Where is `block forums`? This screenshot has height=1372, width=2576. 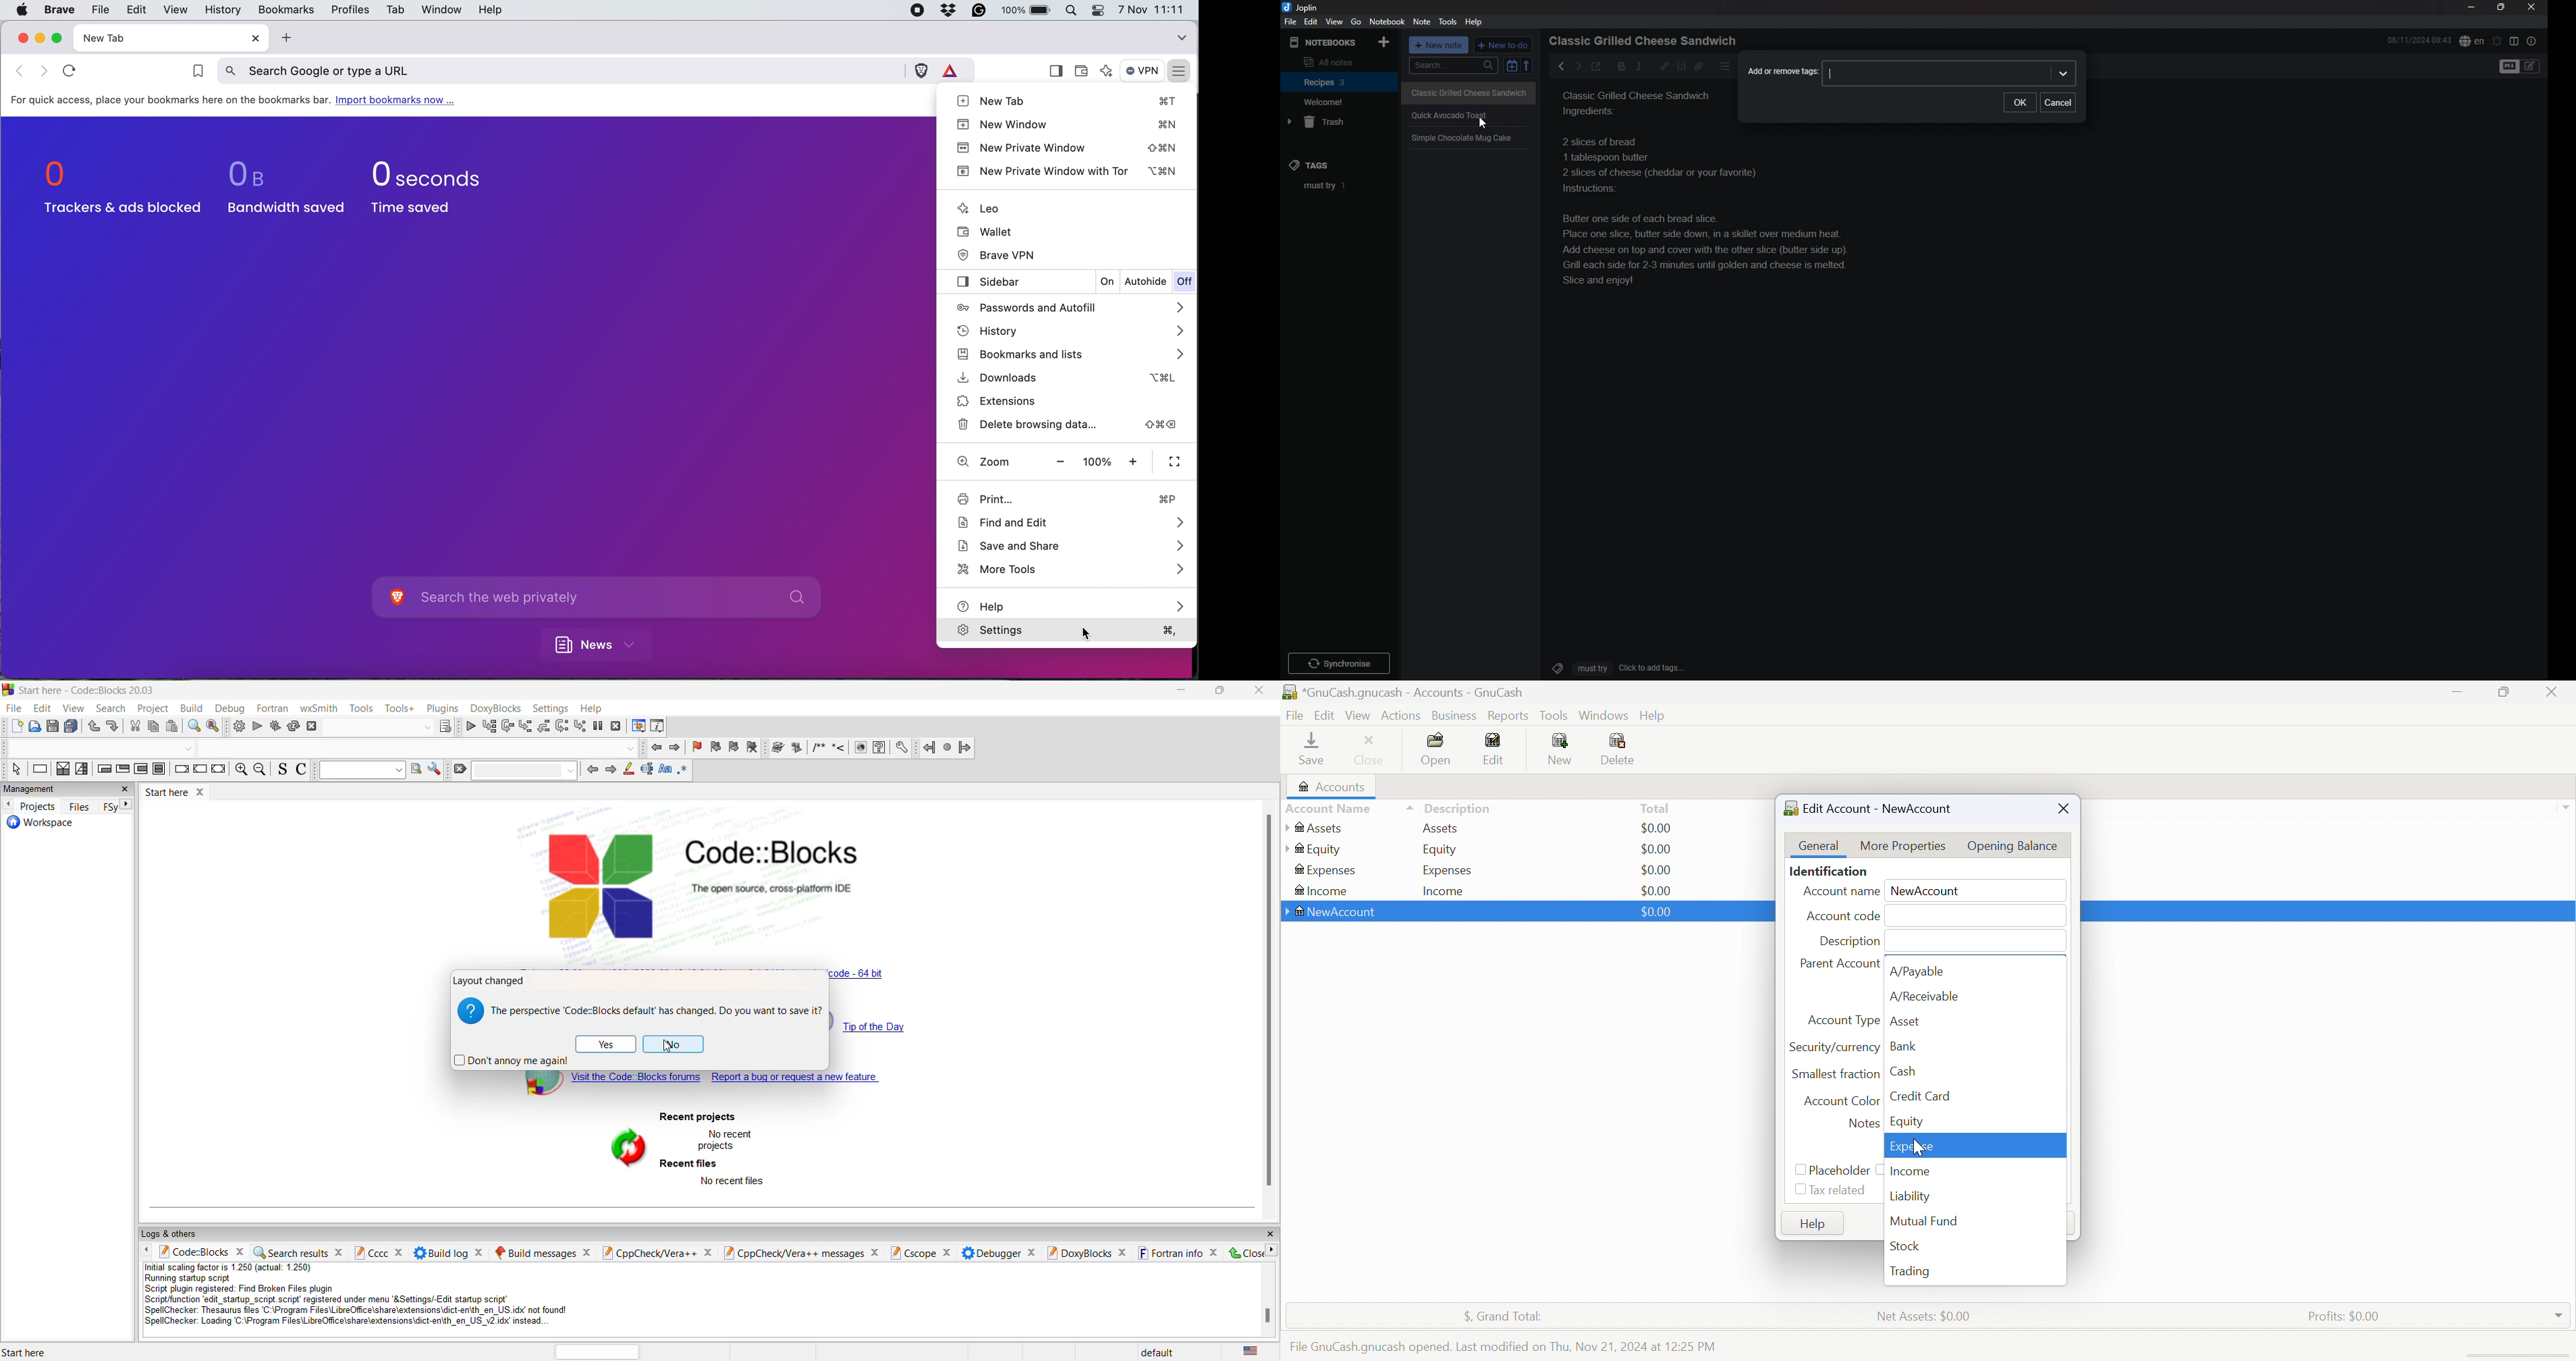 block forums is located at coordinates (600, 1090).